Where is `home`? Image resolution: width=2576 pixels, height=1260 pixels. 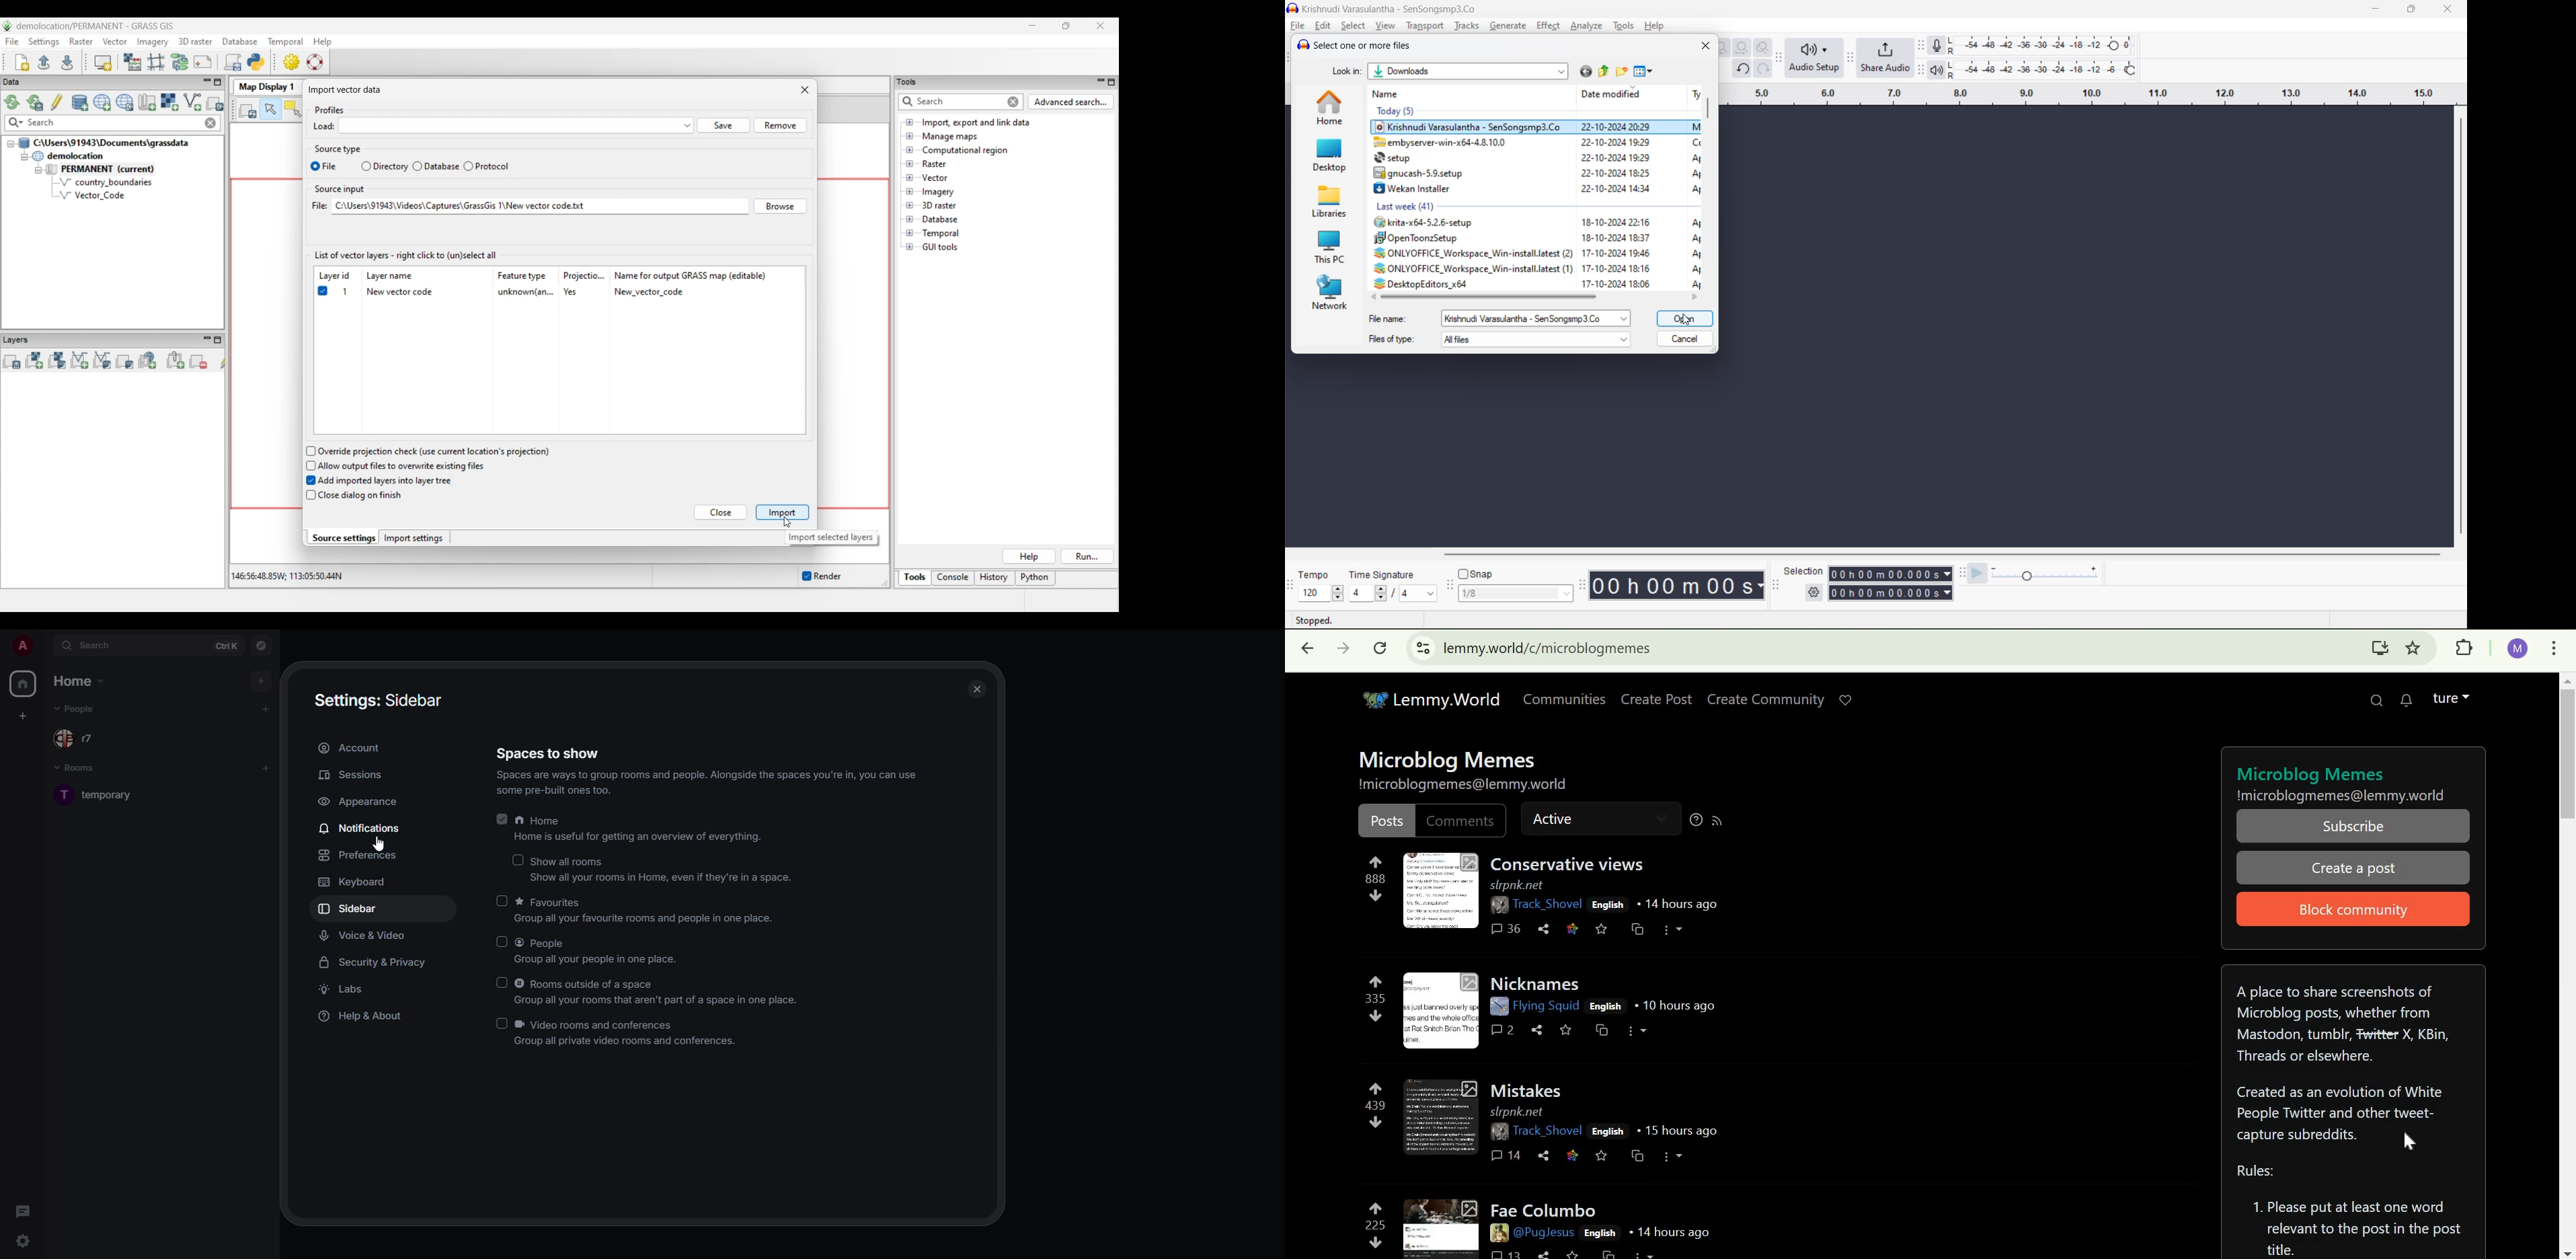
home is located at coordinates (81, 680).